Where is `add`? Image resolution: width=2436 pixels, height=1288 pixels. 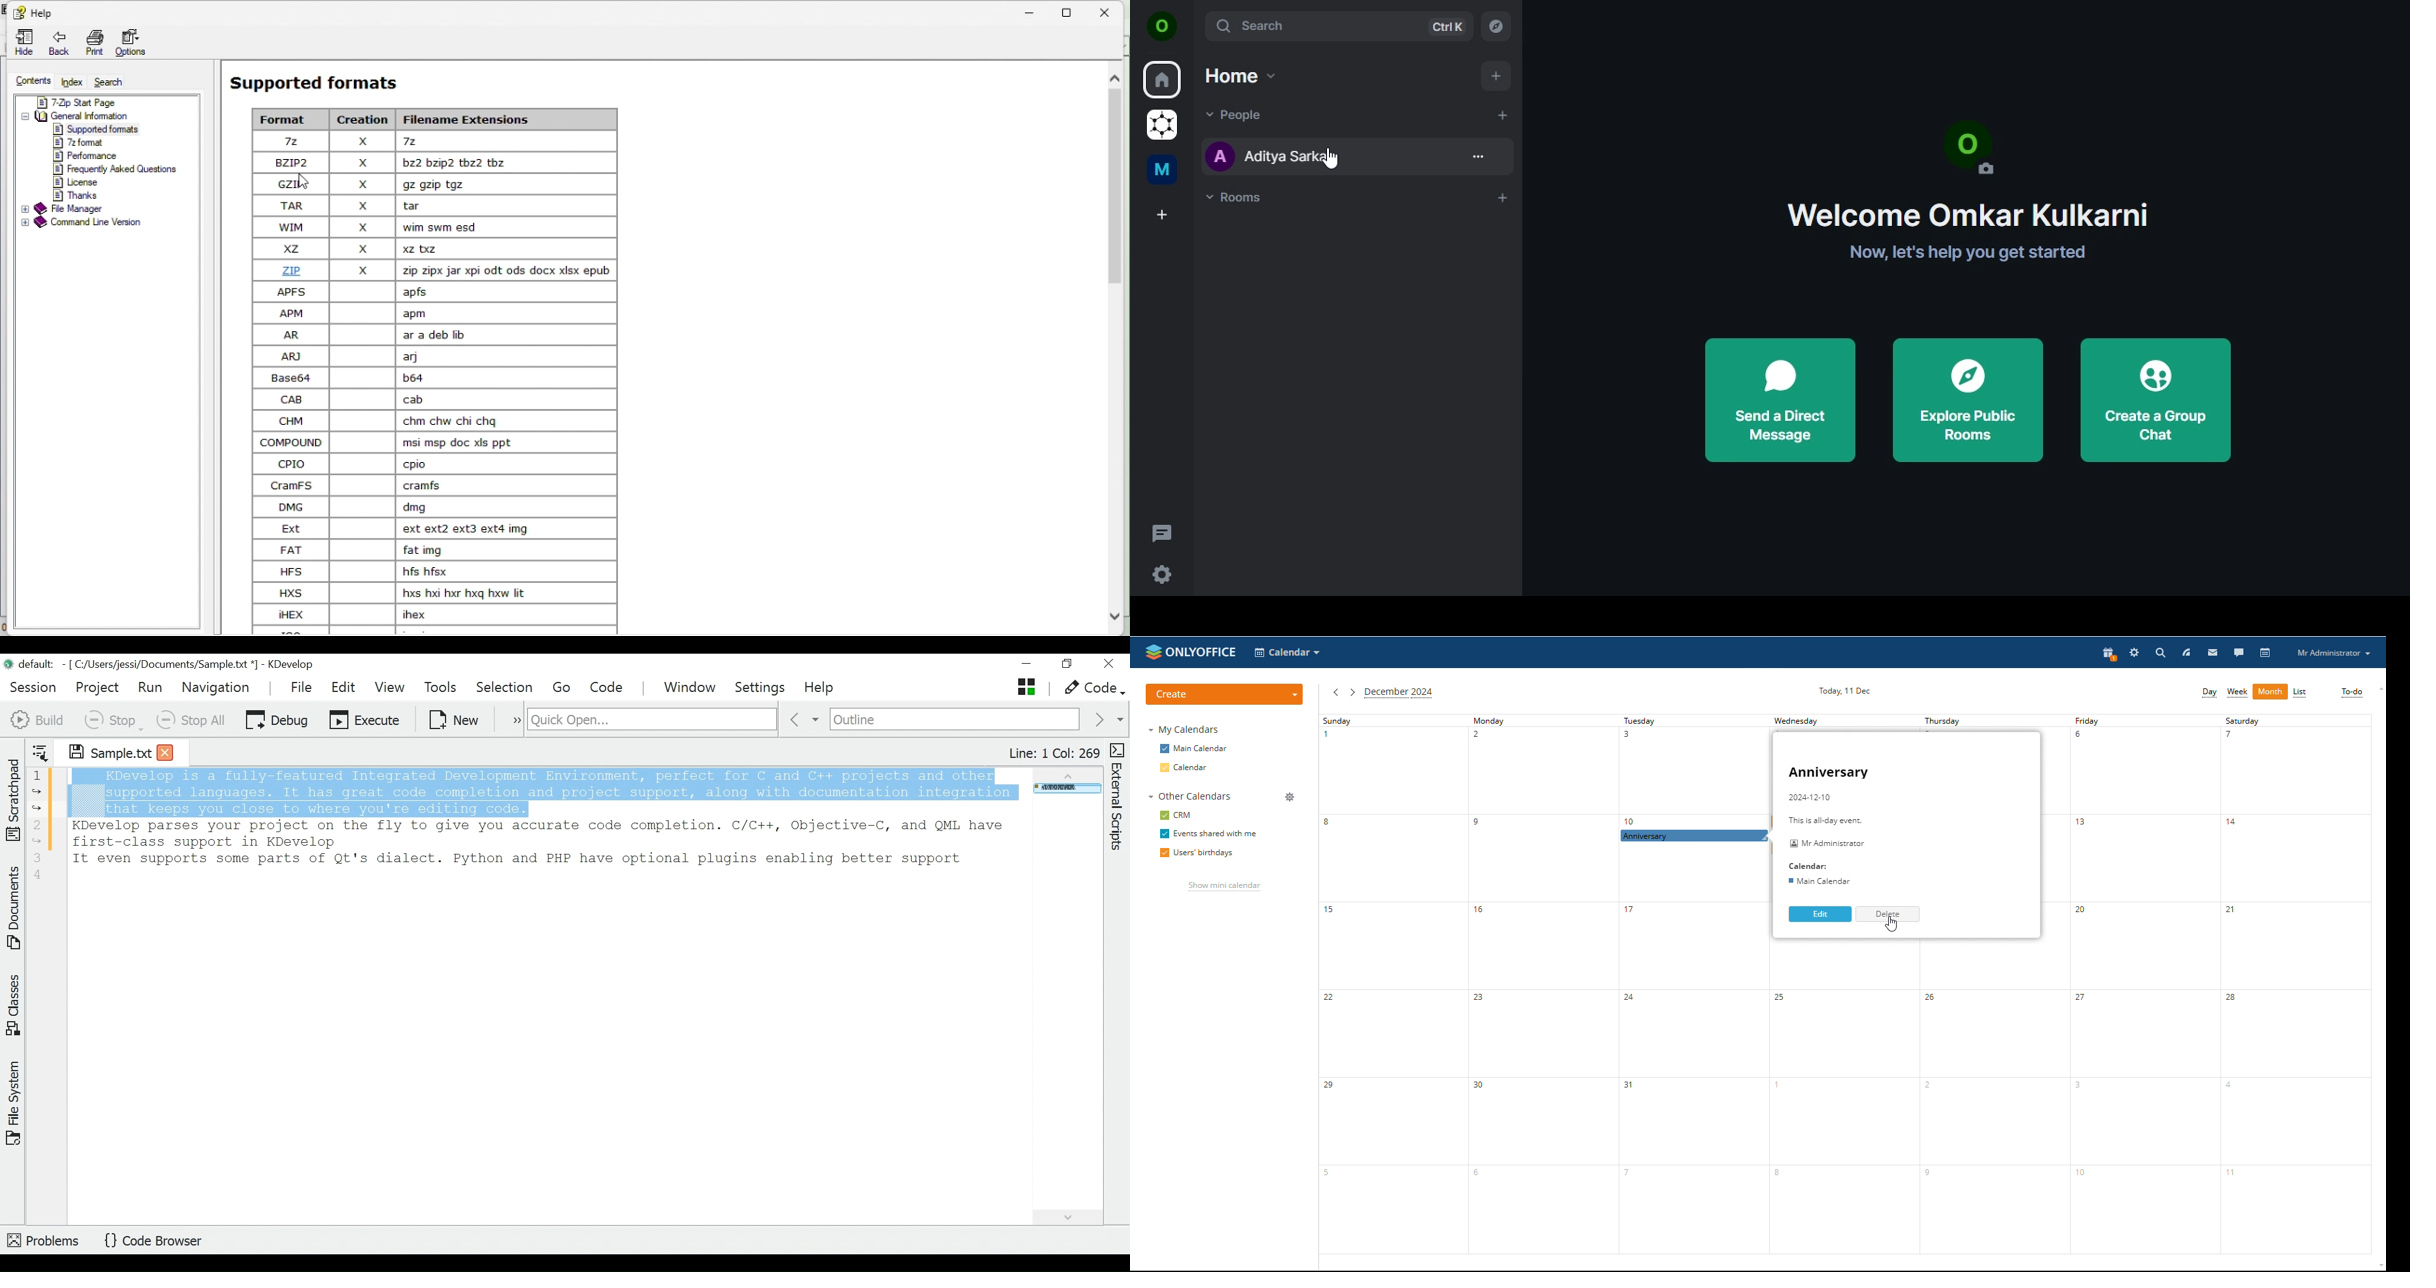
add is located at coordinates (1495, 77).